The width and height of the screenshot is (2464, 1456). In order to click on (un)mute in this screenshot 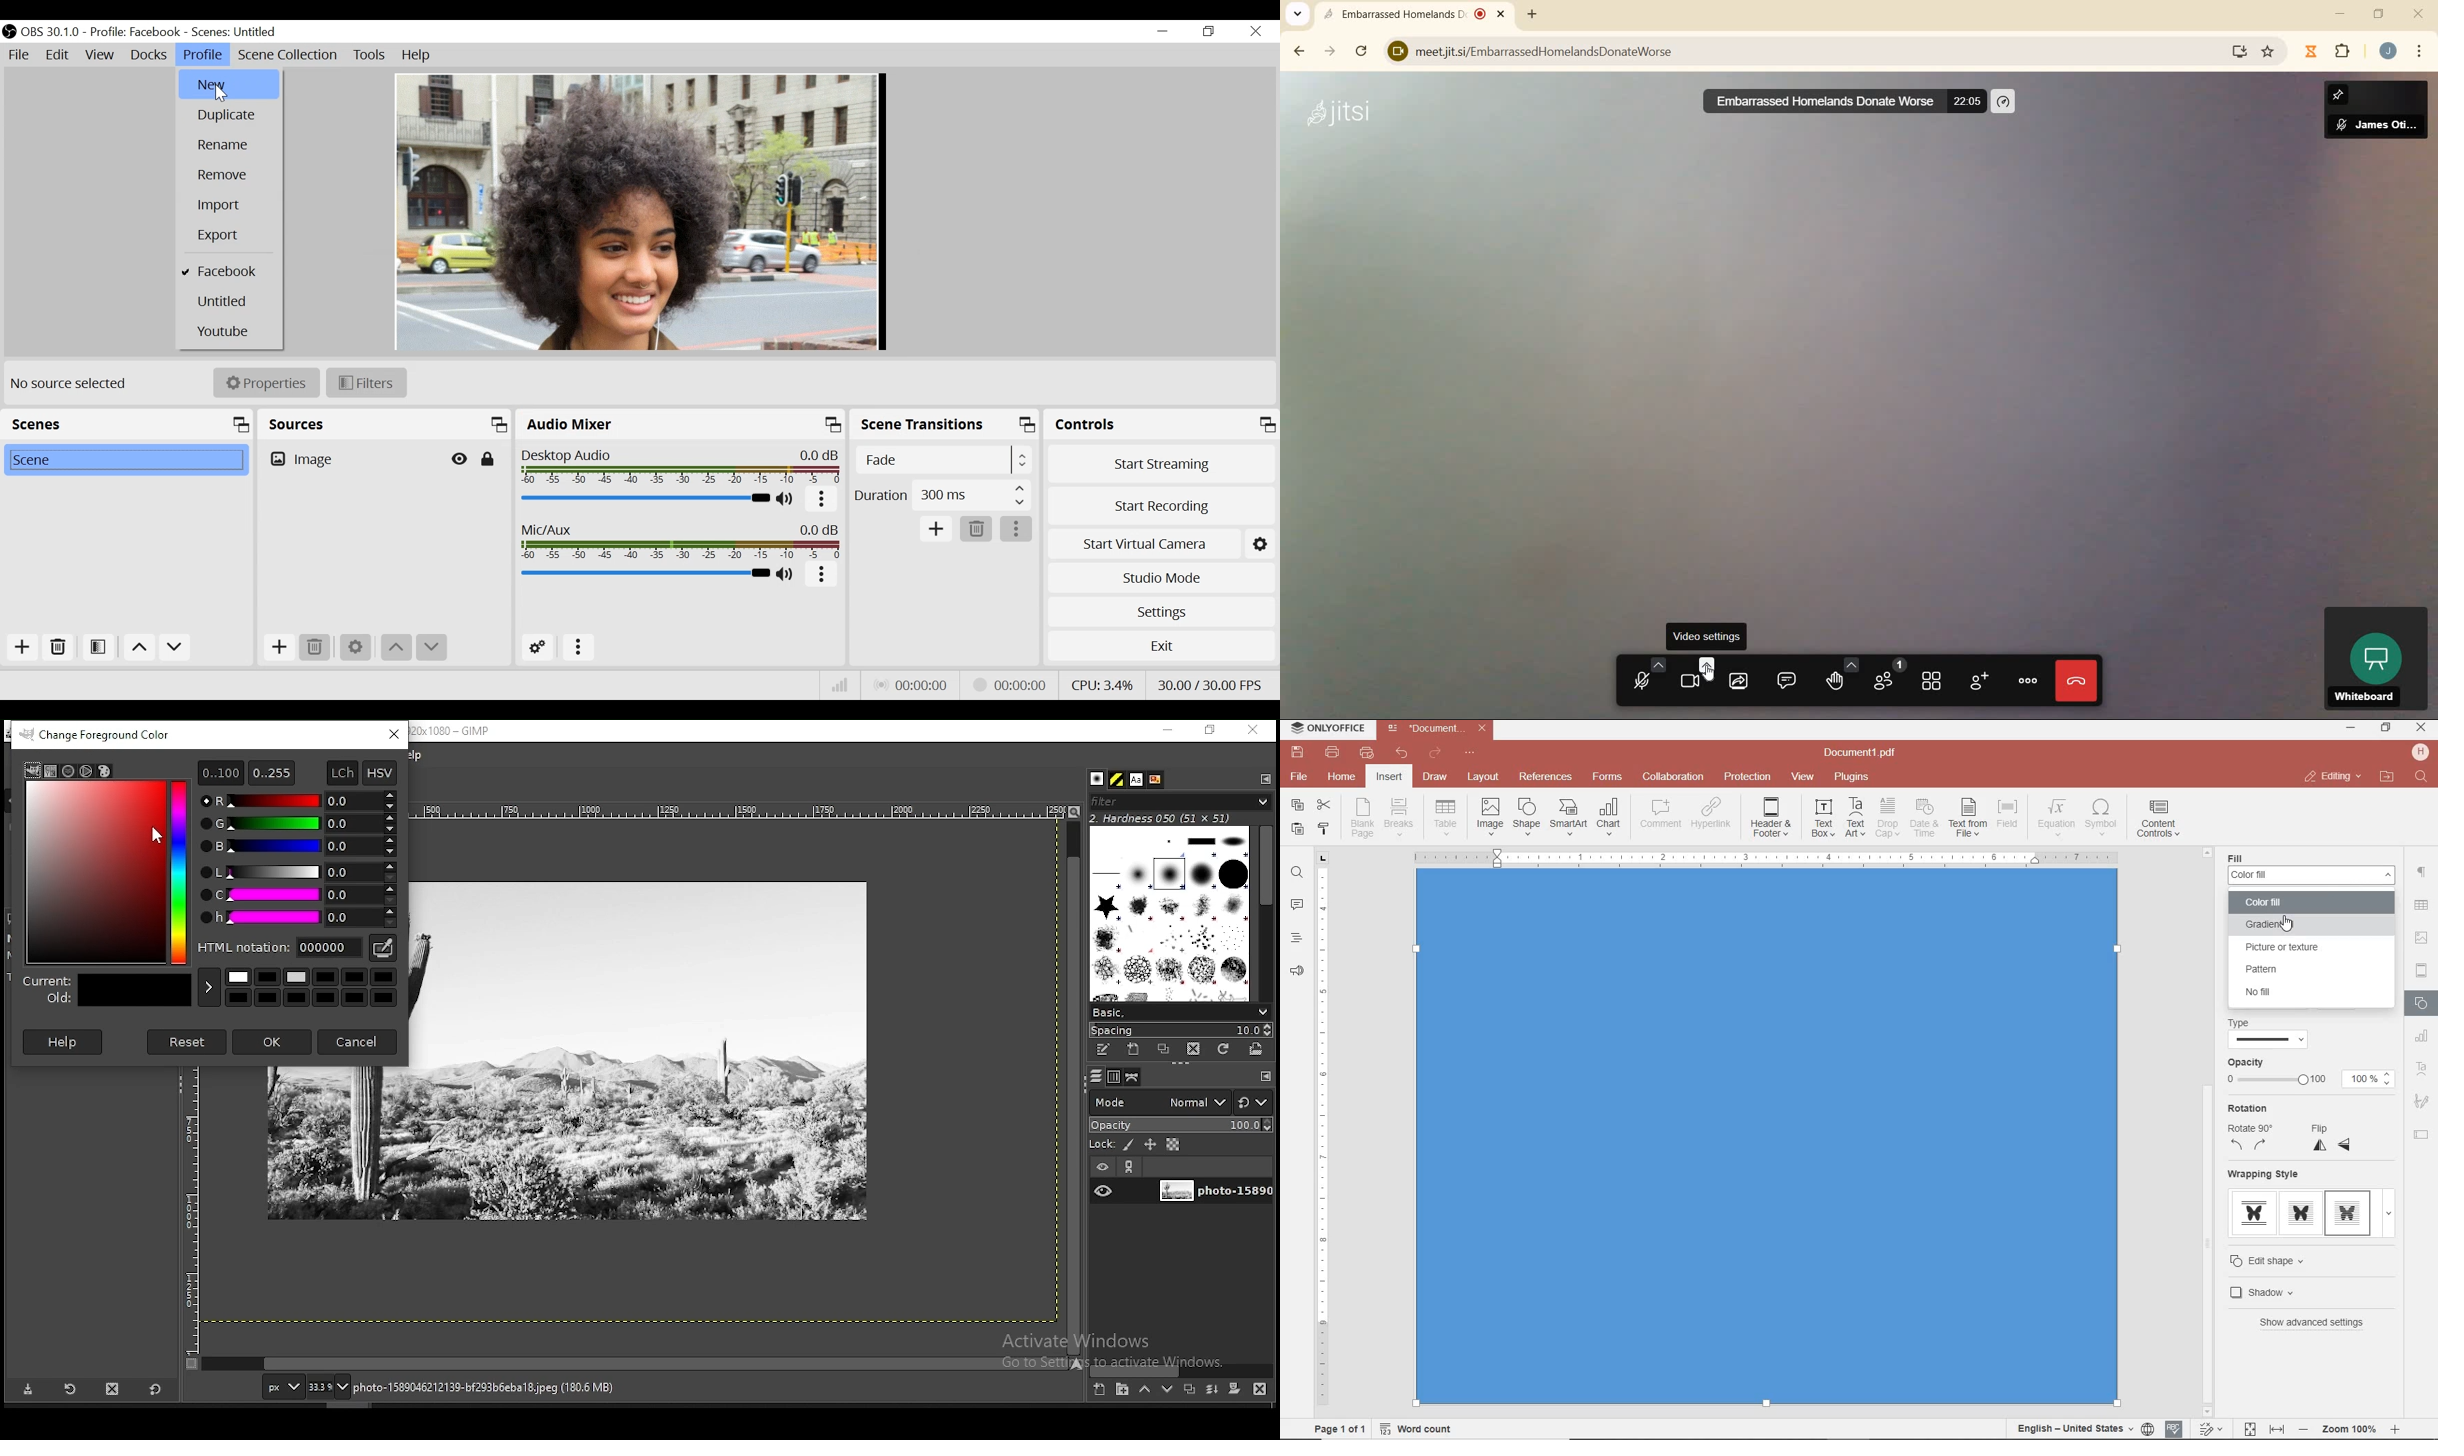, I will do `click(789, 575)`.